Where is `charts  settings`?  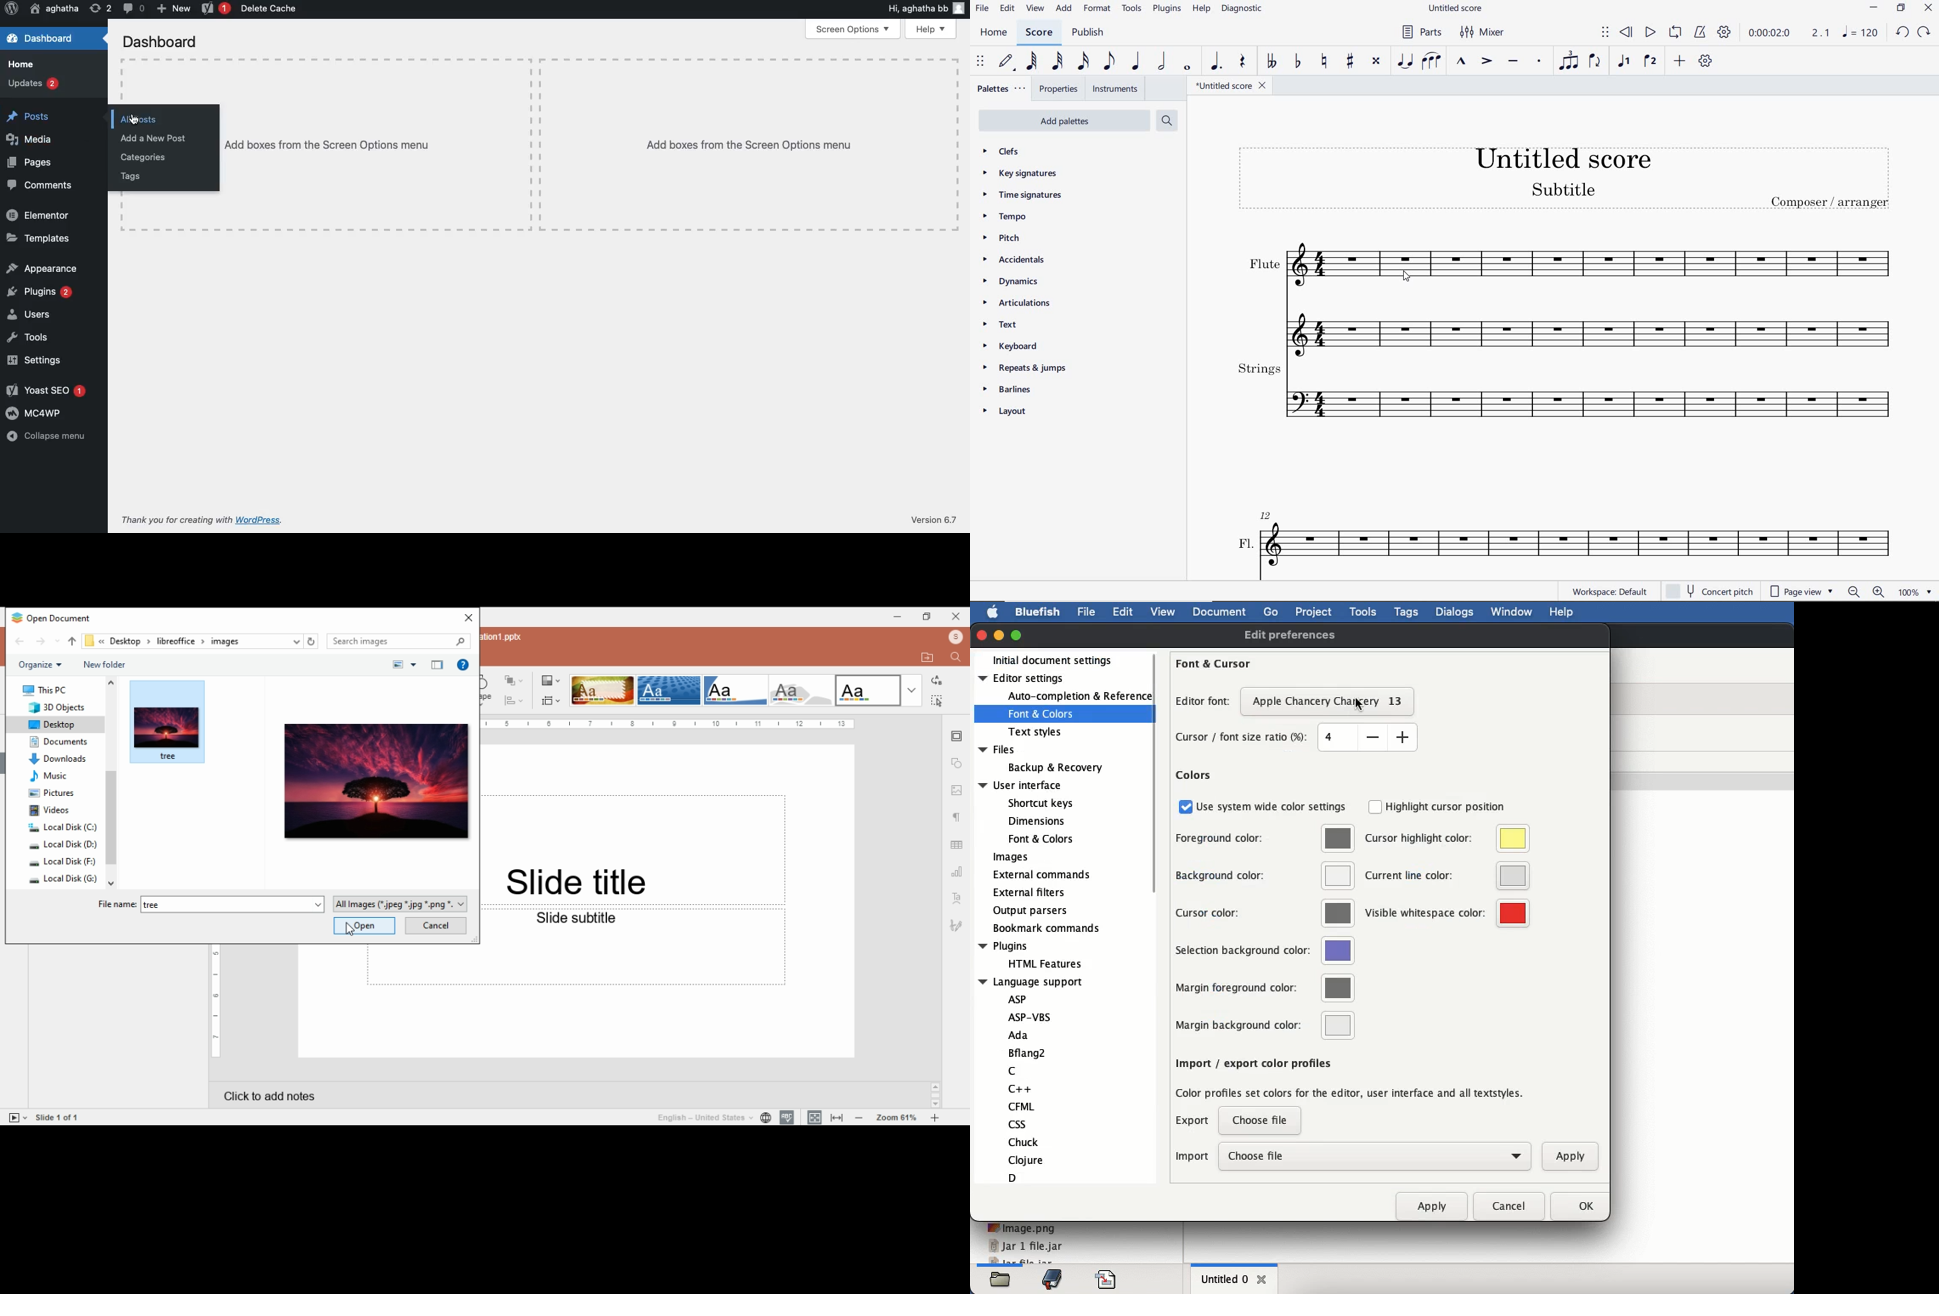 charts  settings is located at coordinates (957, 870).